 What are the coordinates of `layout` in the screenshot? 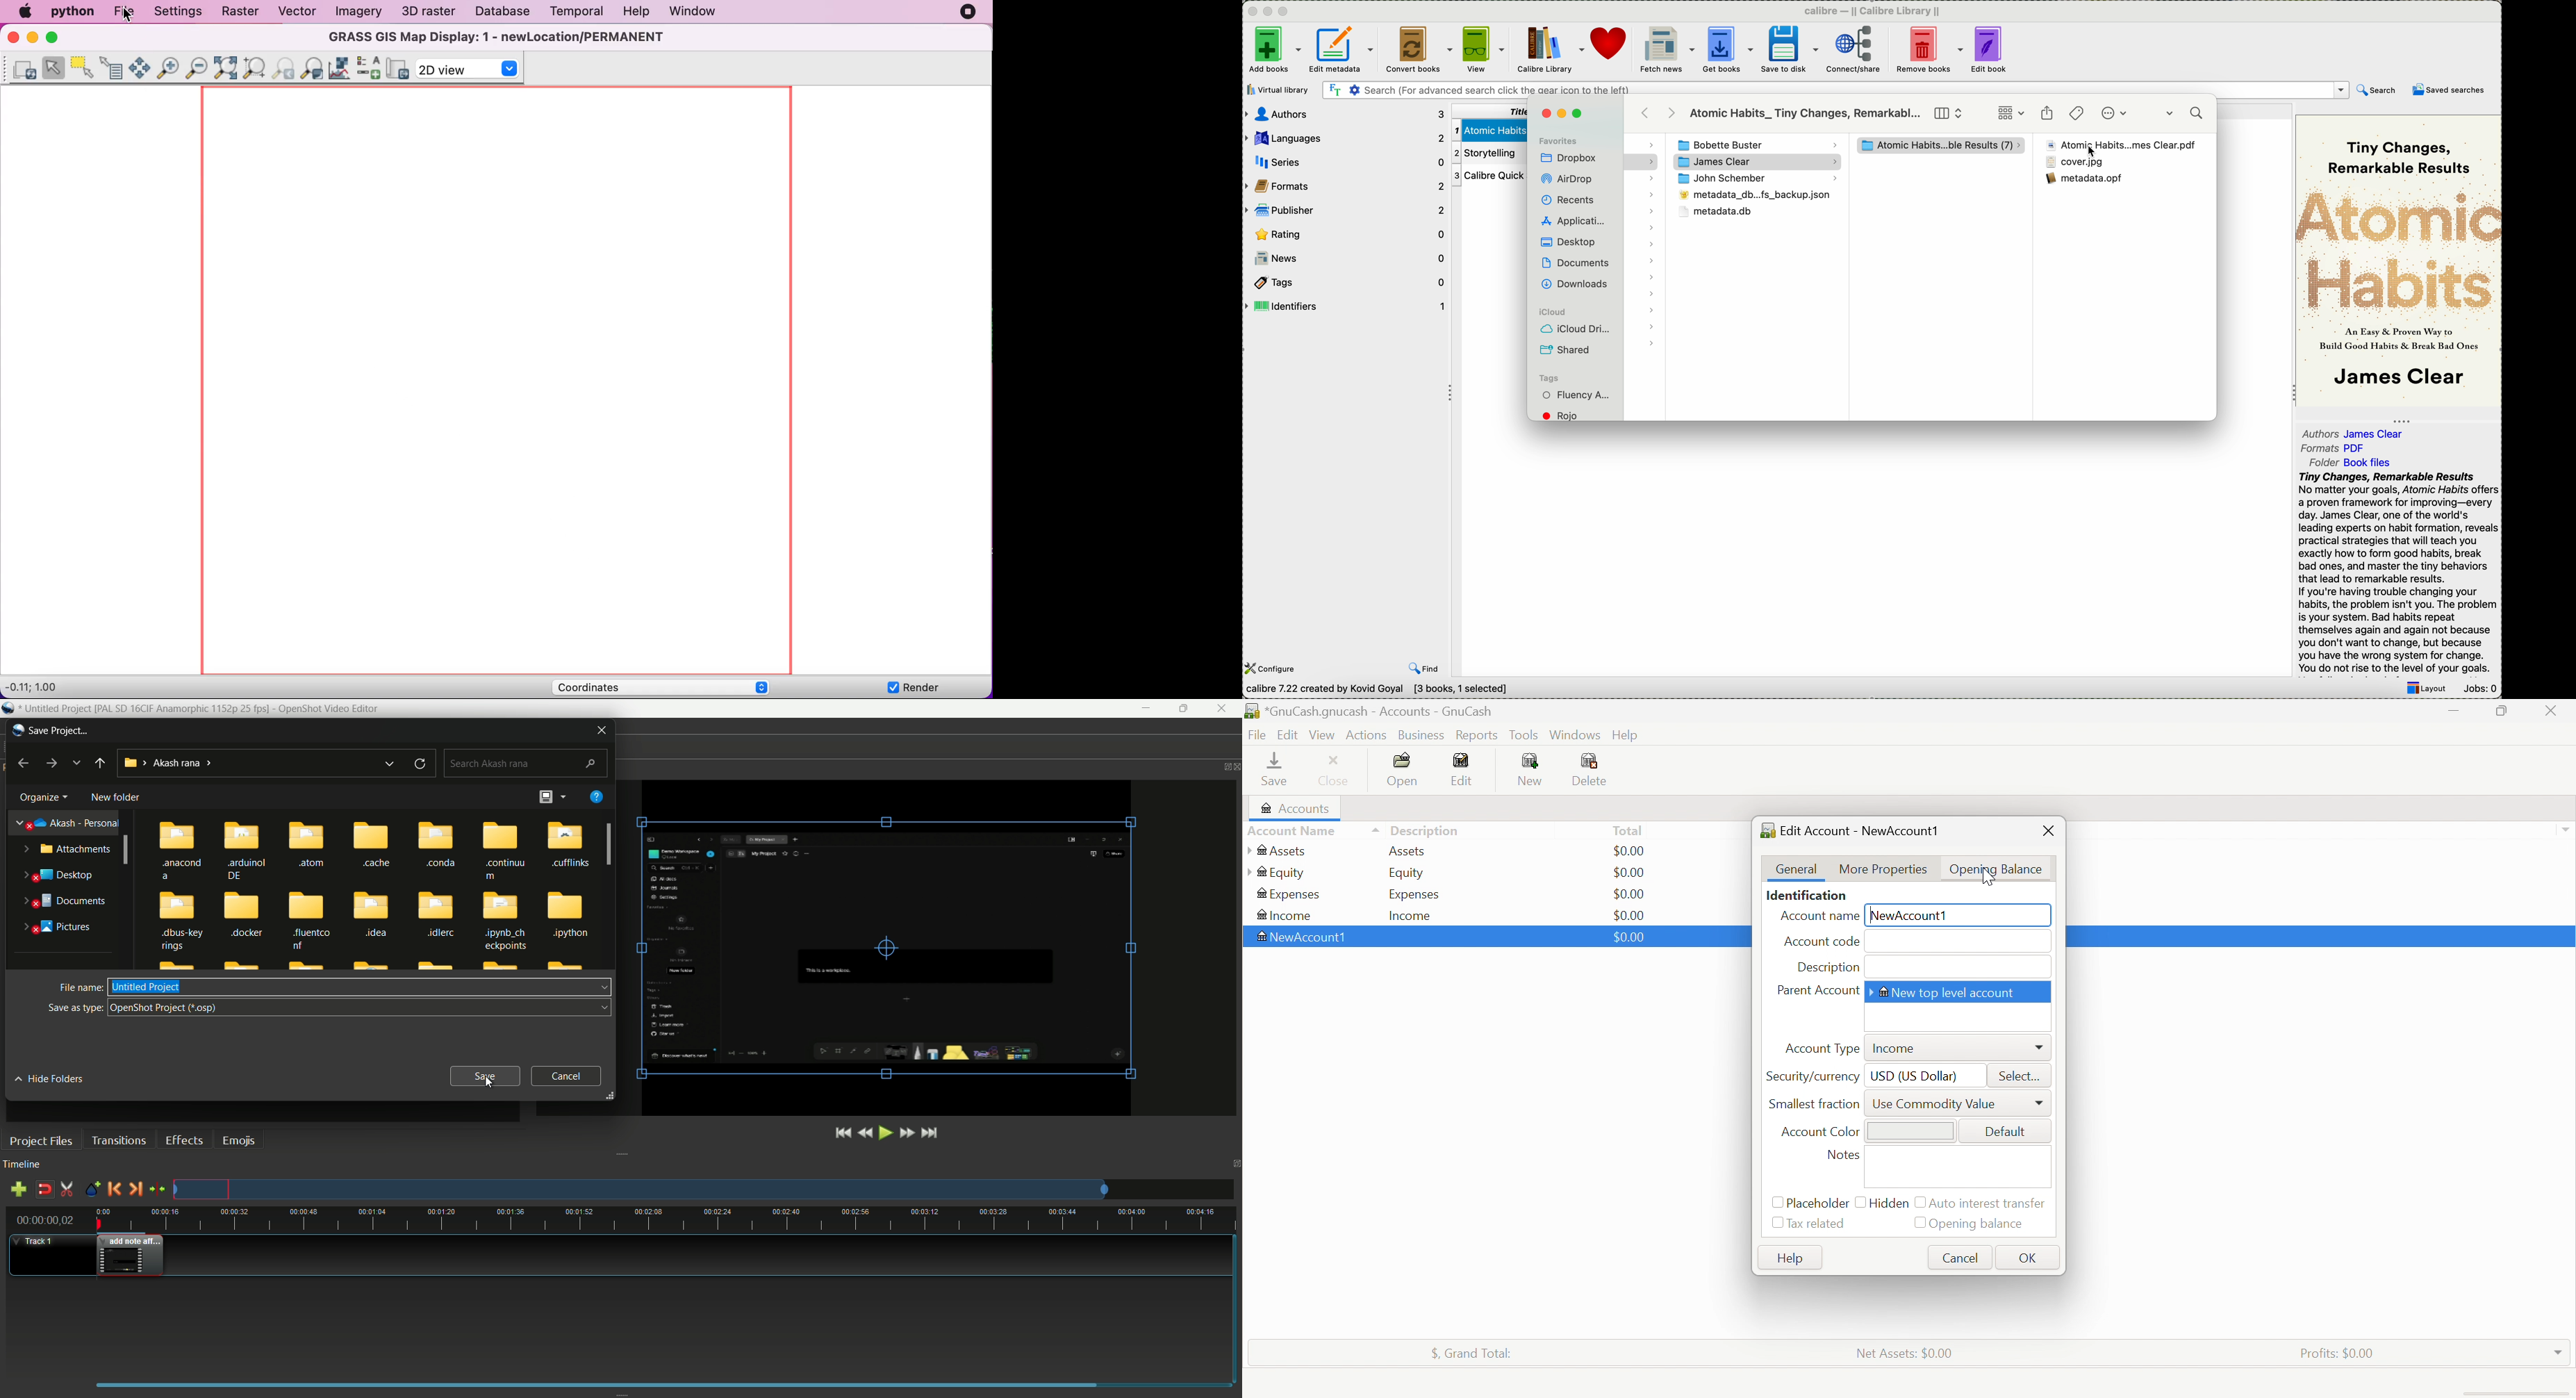 It's located at (2425, 689).